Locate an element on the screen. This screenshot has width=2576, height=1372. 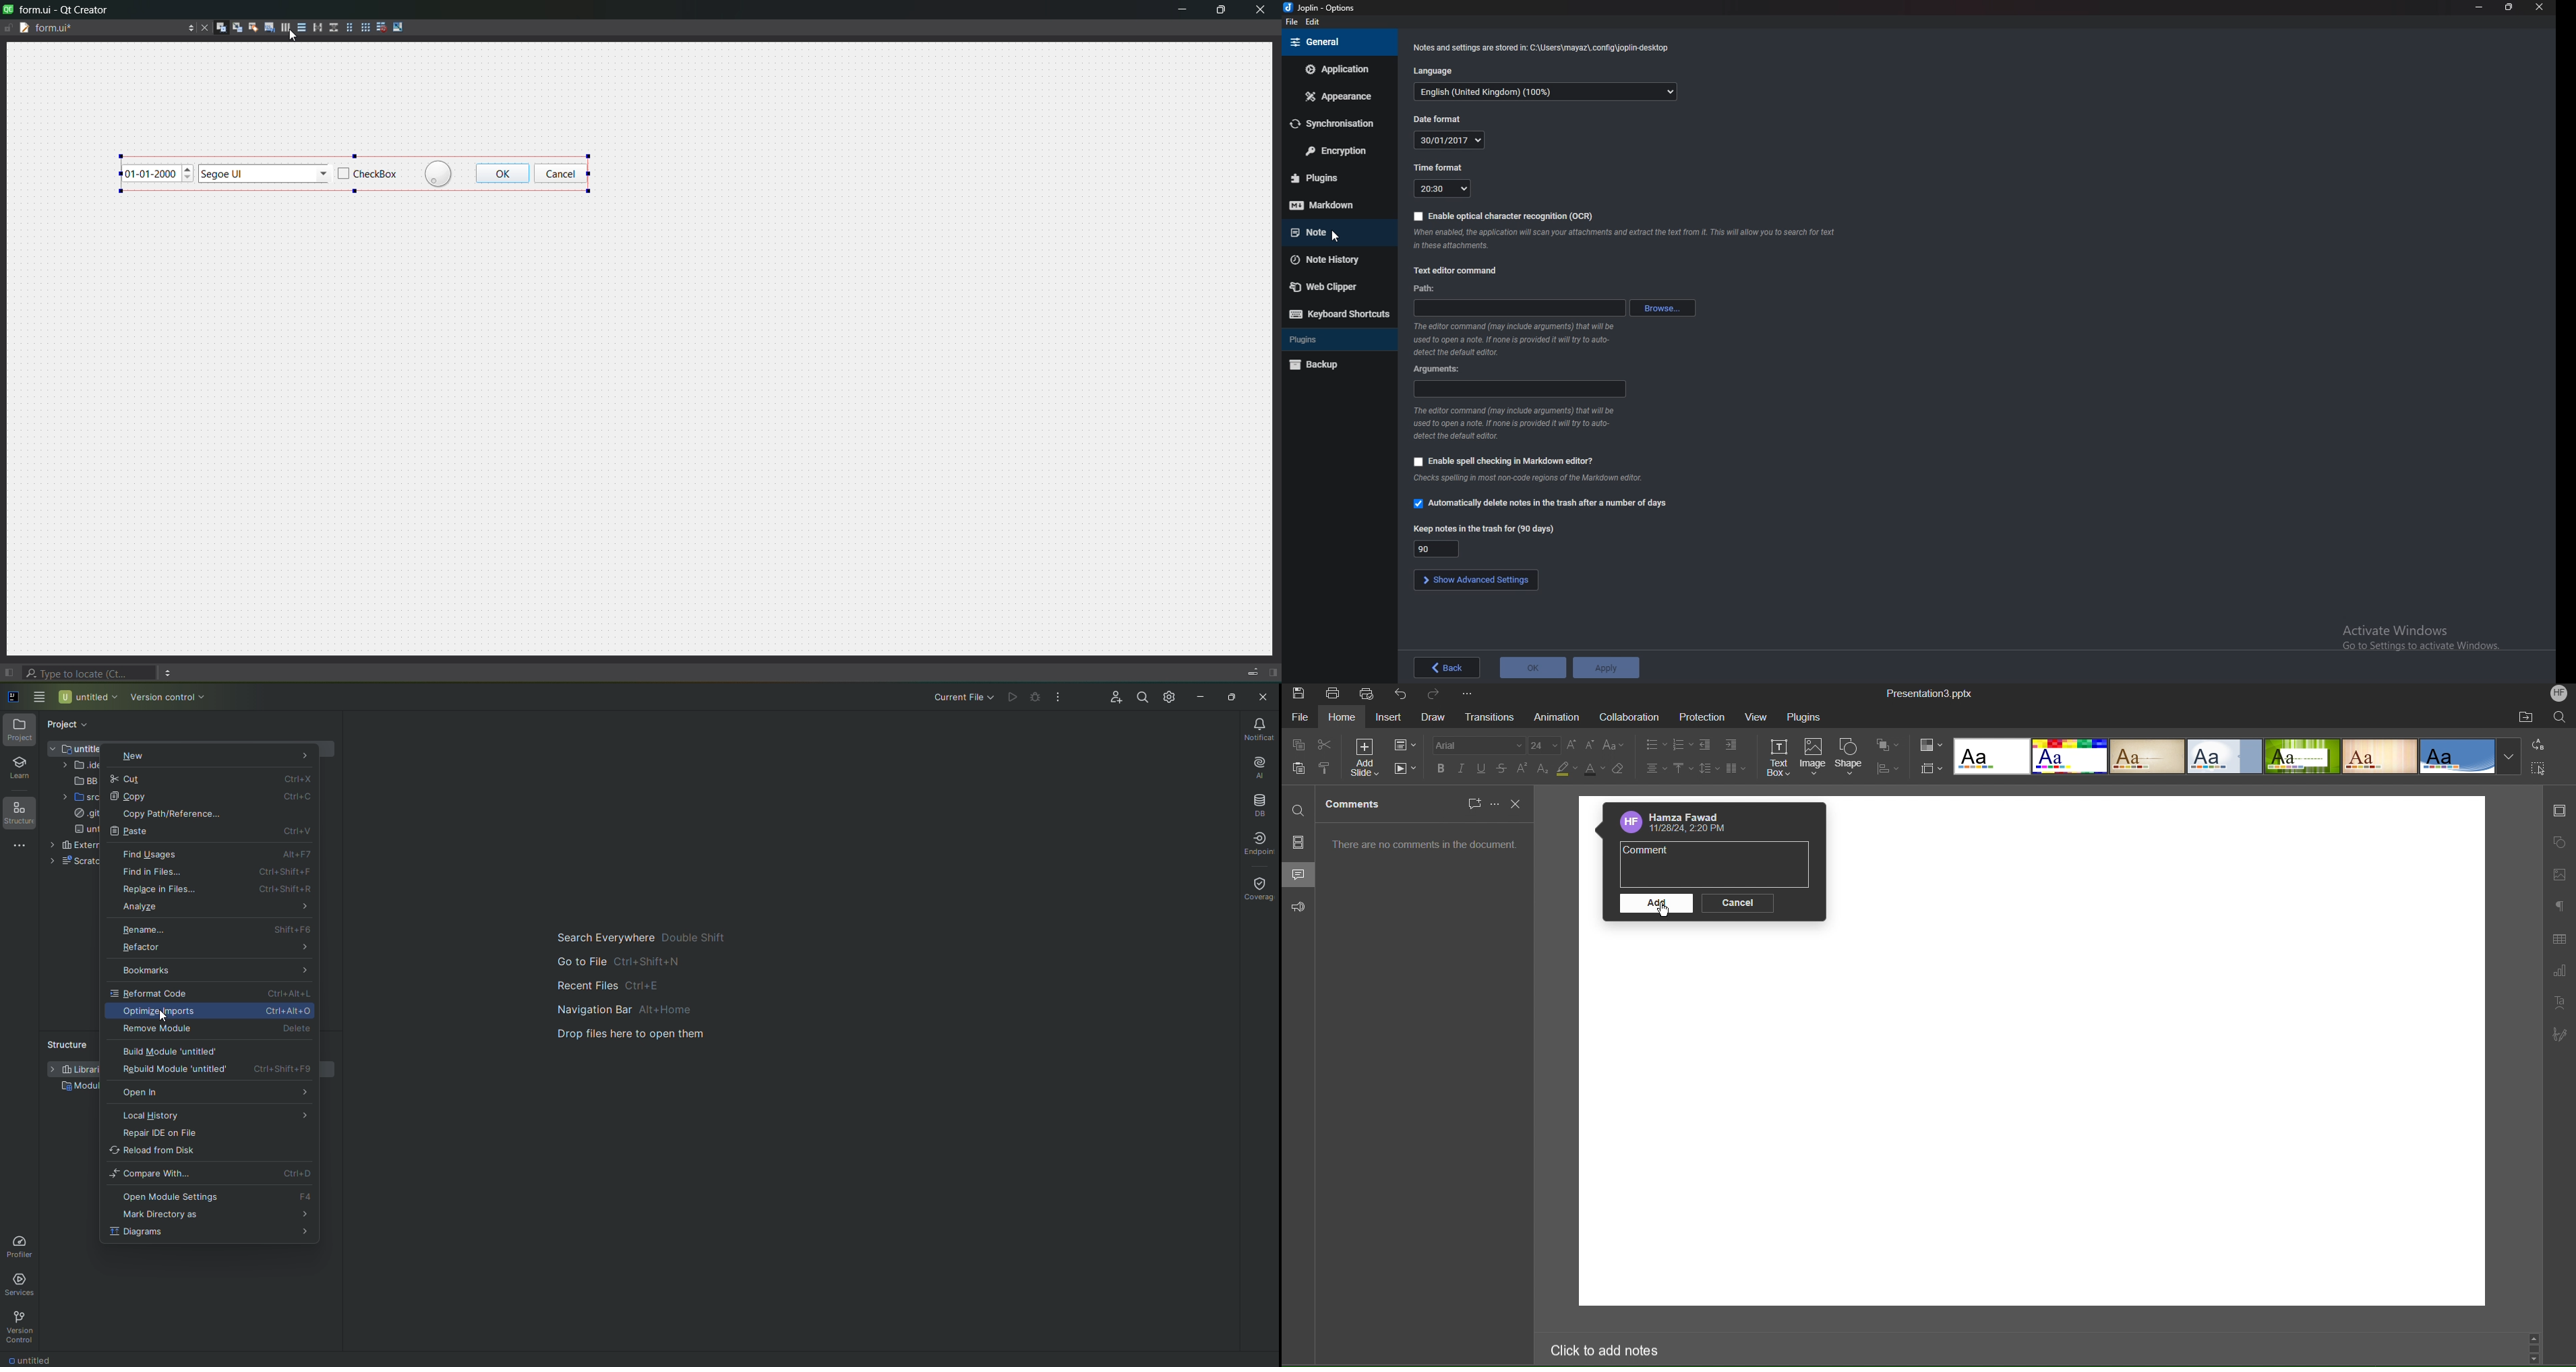
Text Color is located at coordinates (1593, 770).